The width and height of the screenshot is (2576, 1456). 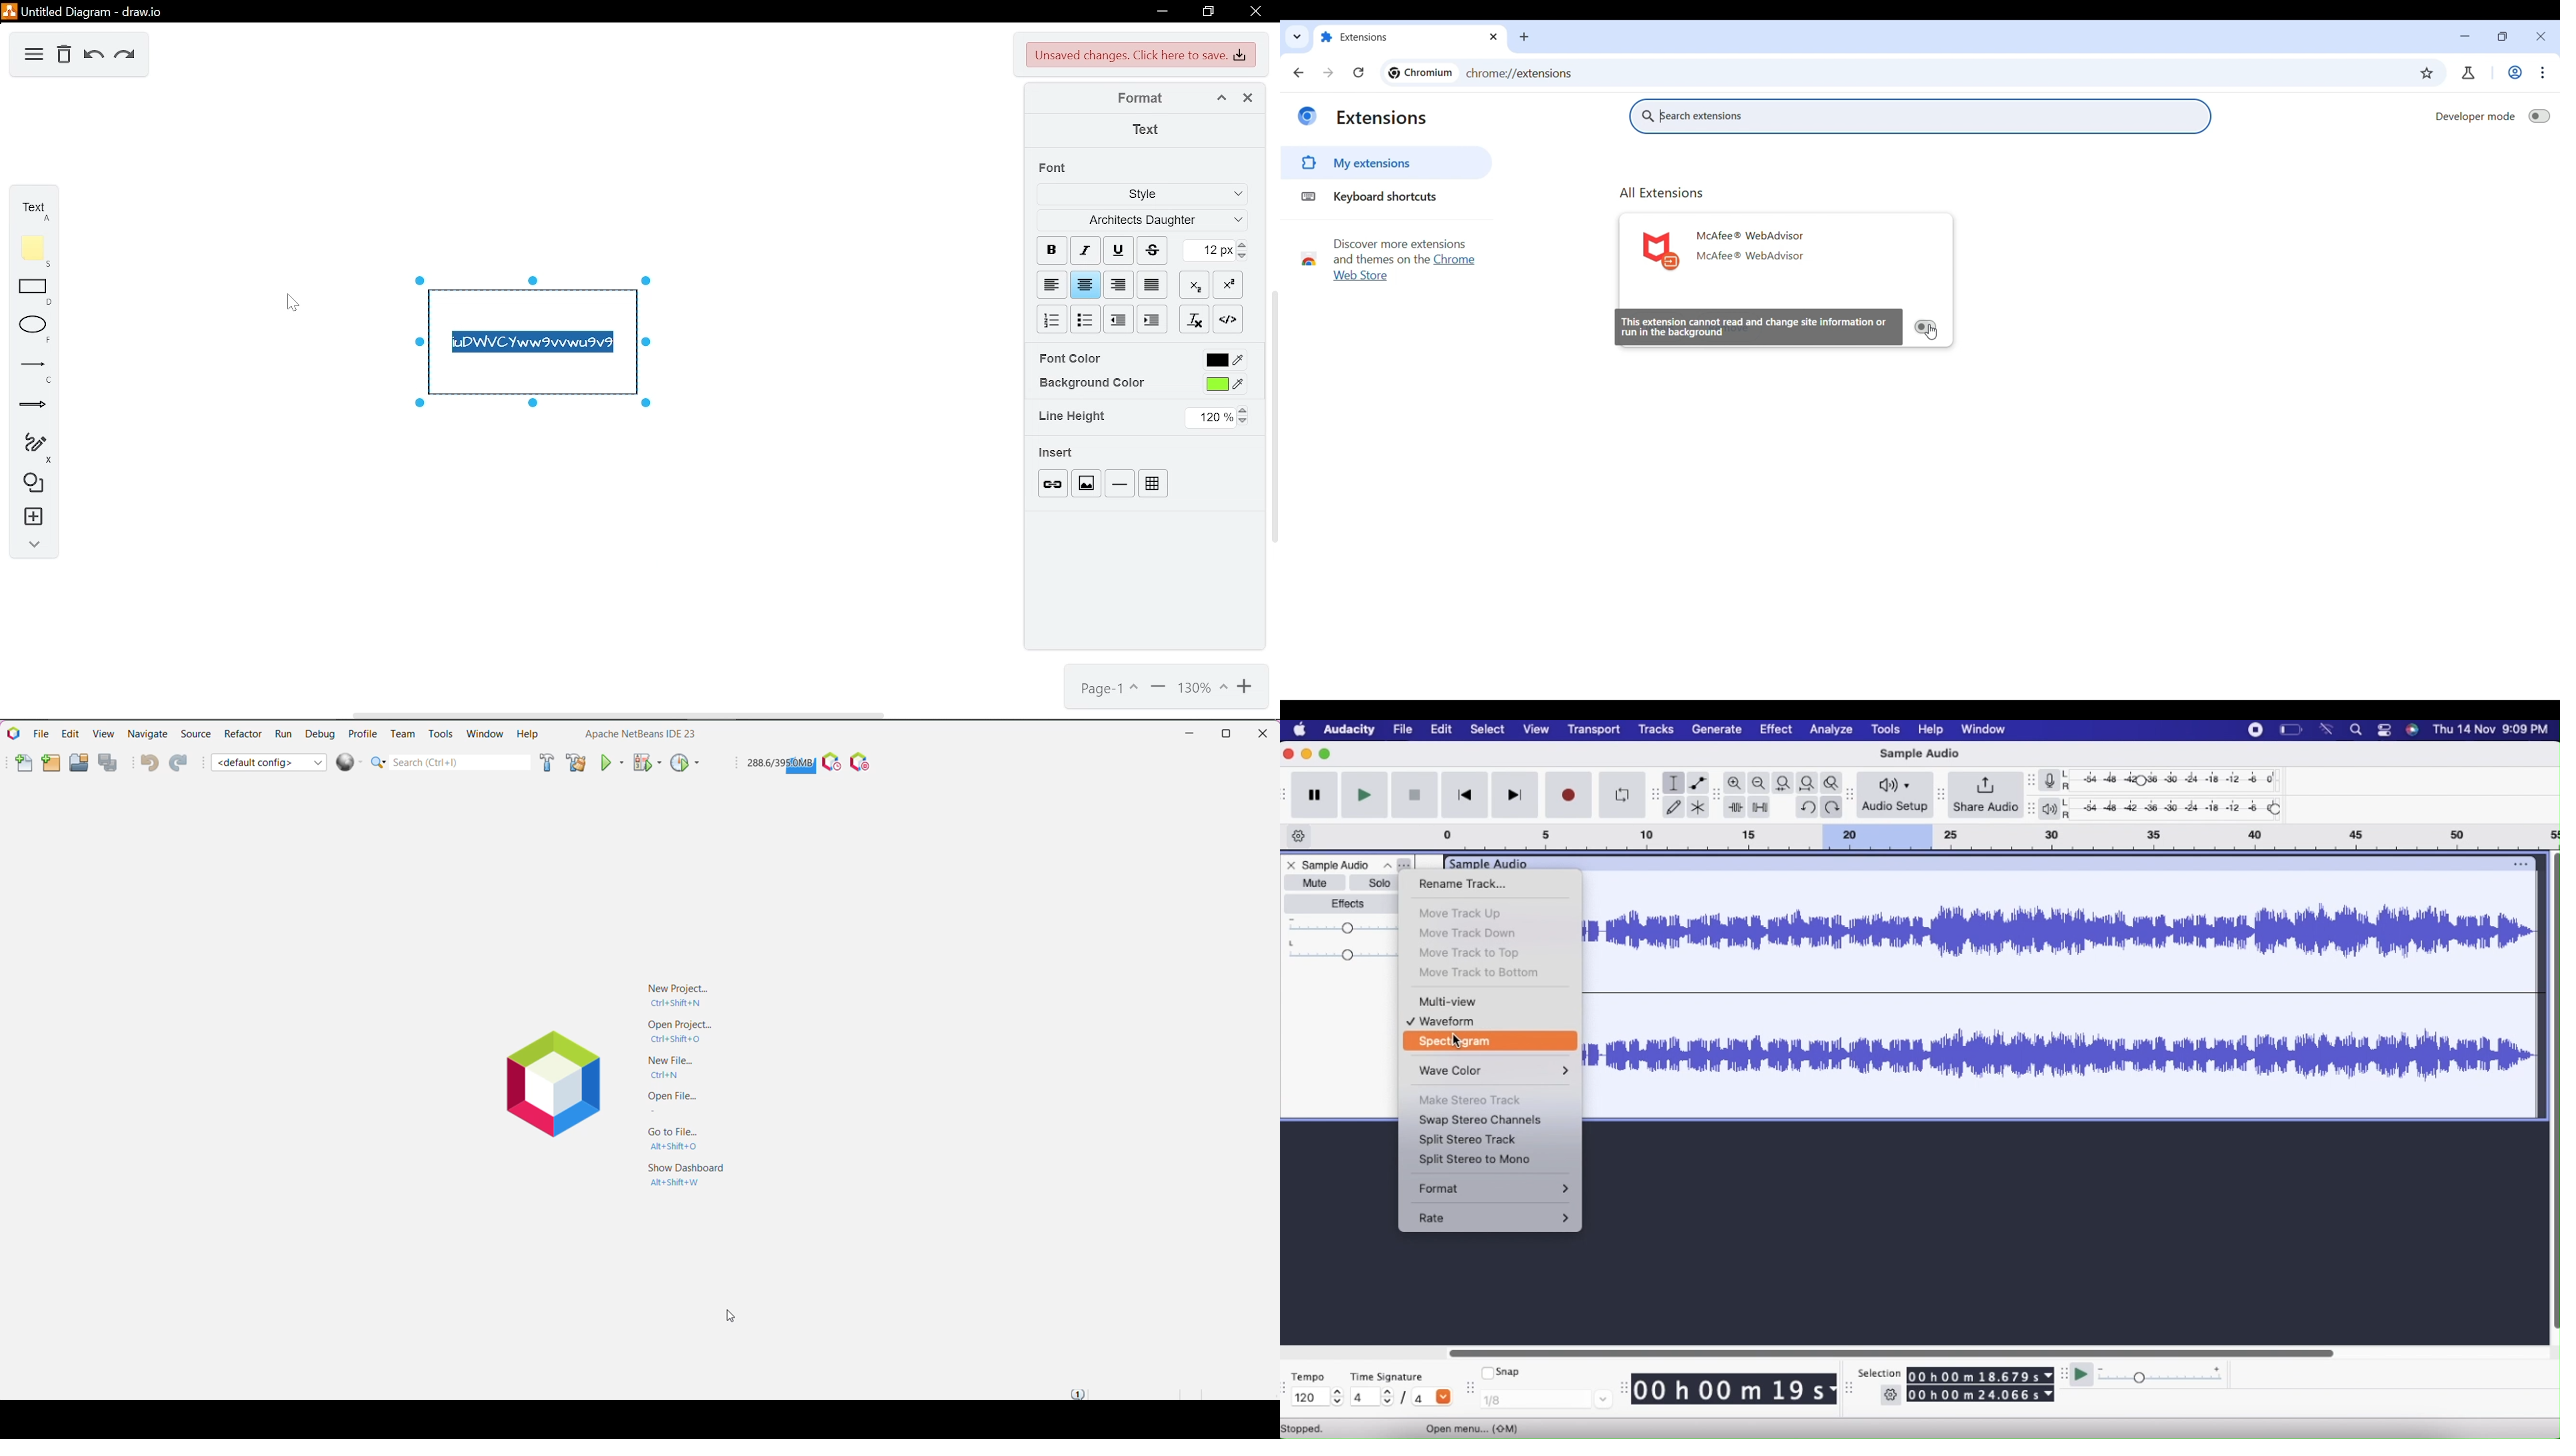 What do you see at coordinates (1987, 794) in the screenshot?
I see `Share Audio` at bounding box center [1987, 794].